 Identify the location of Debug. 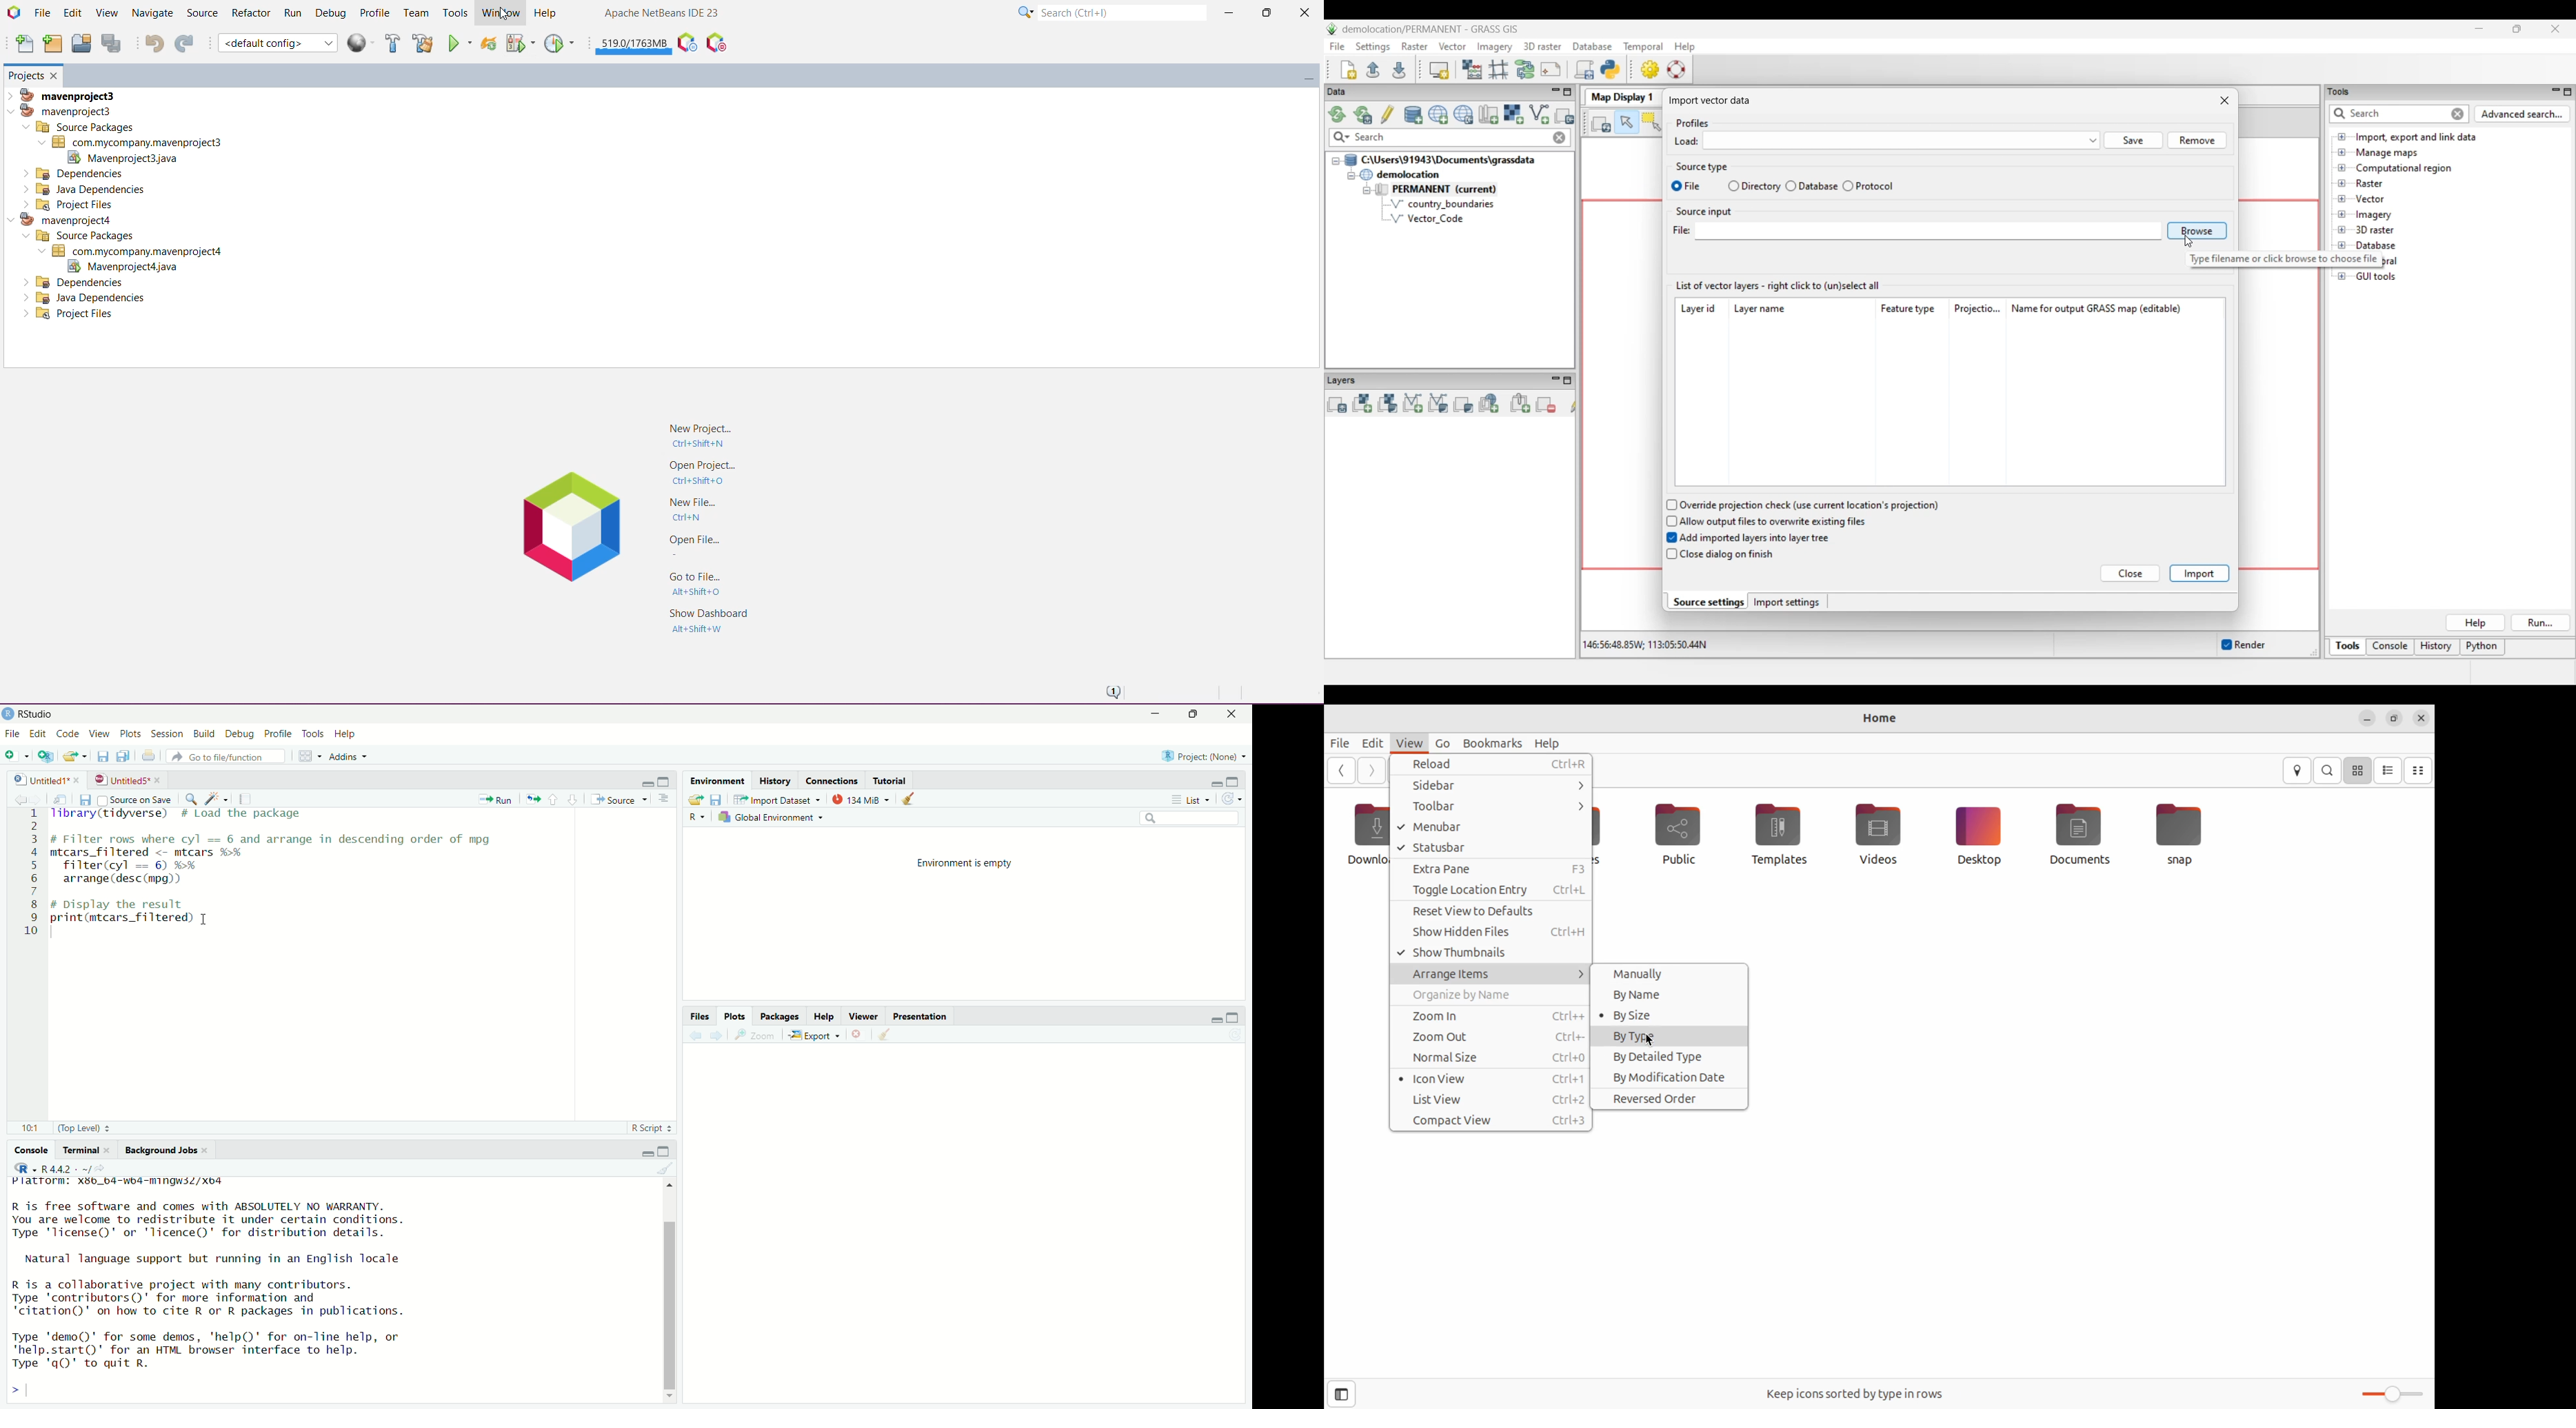
(240, 733).